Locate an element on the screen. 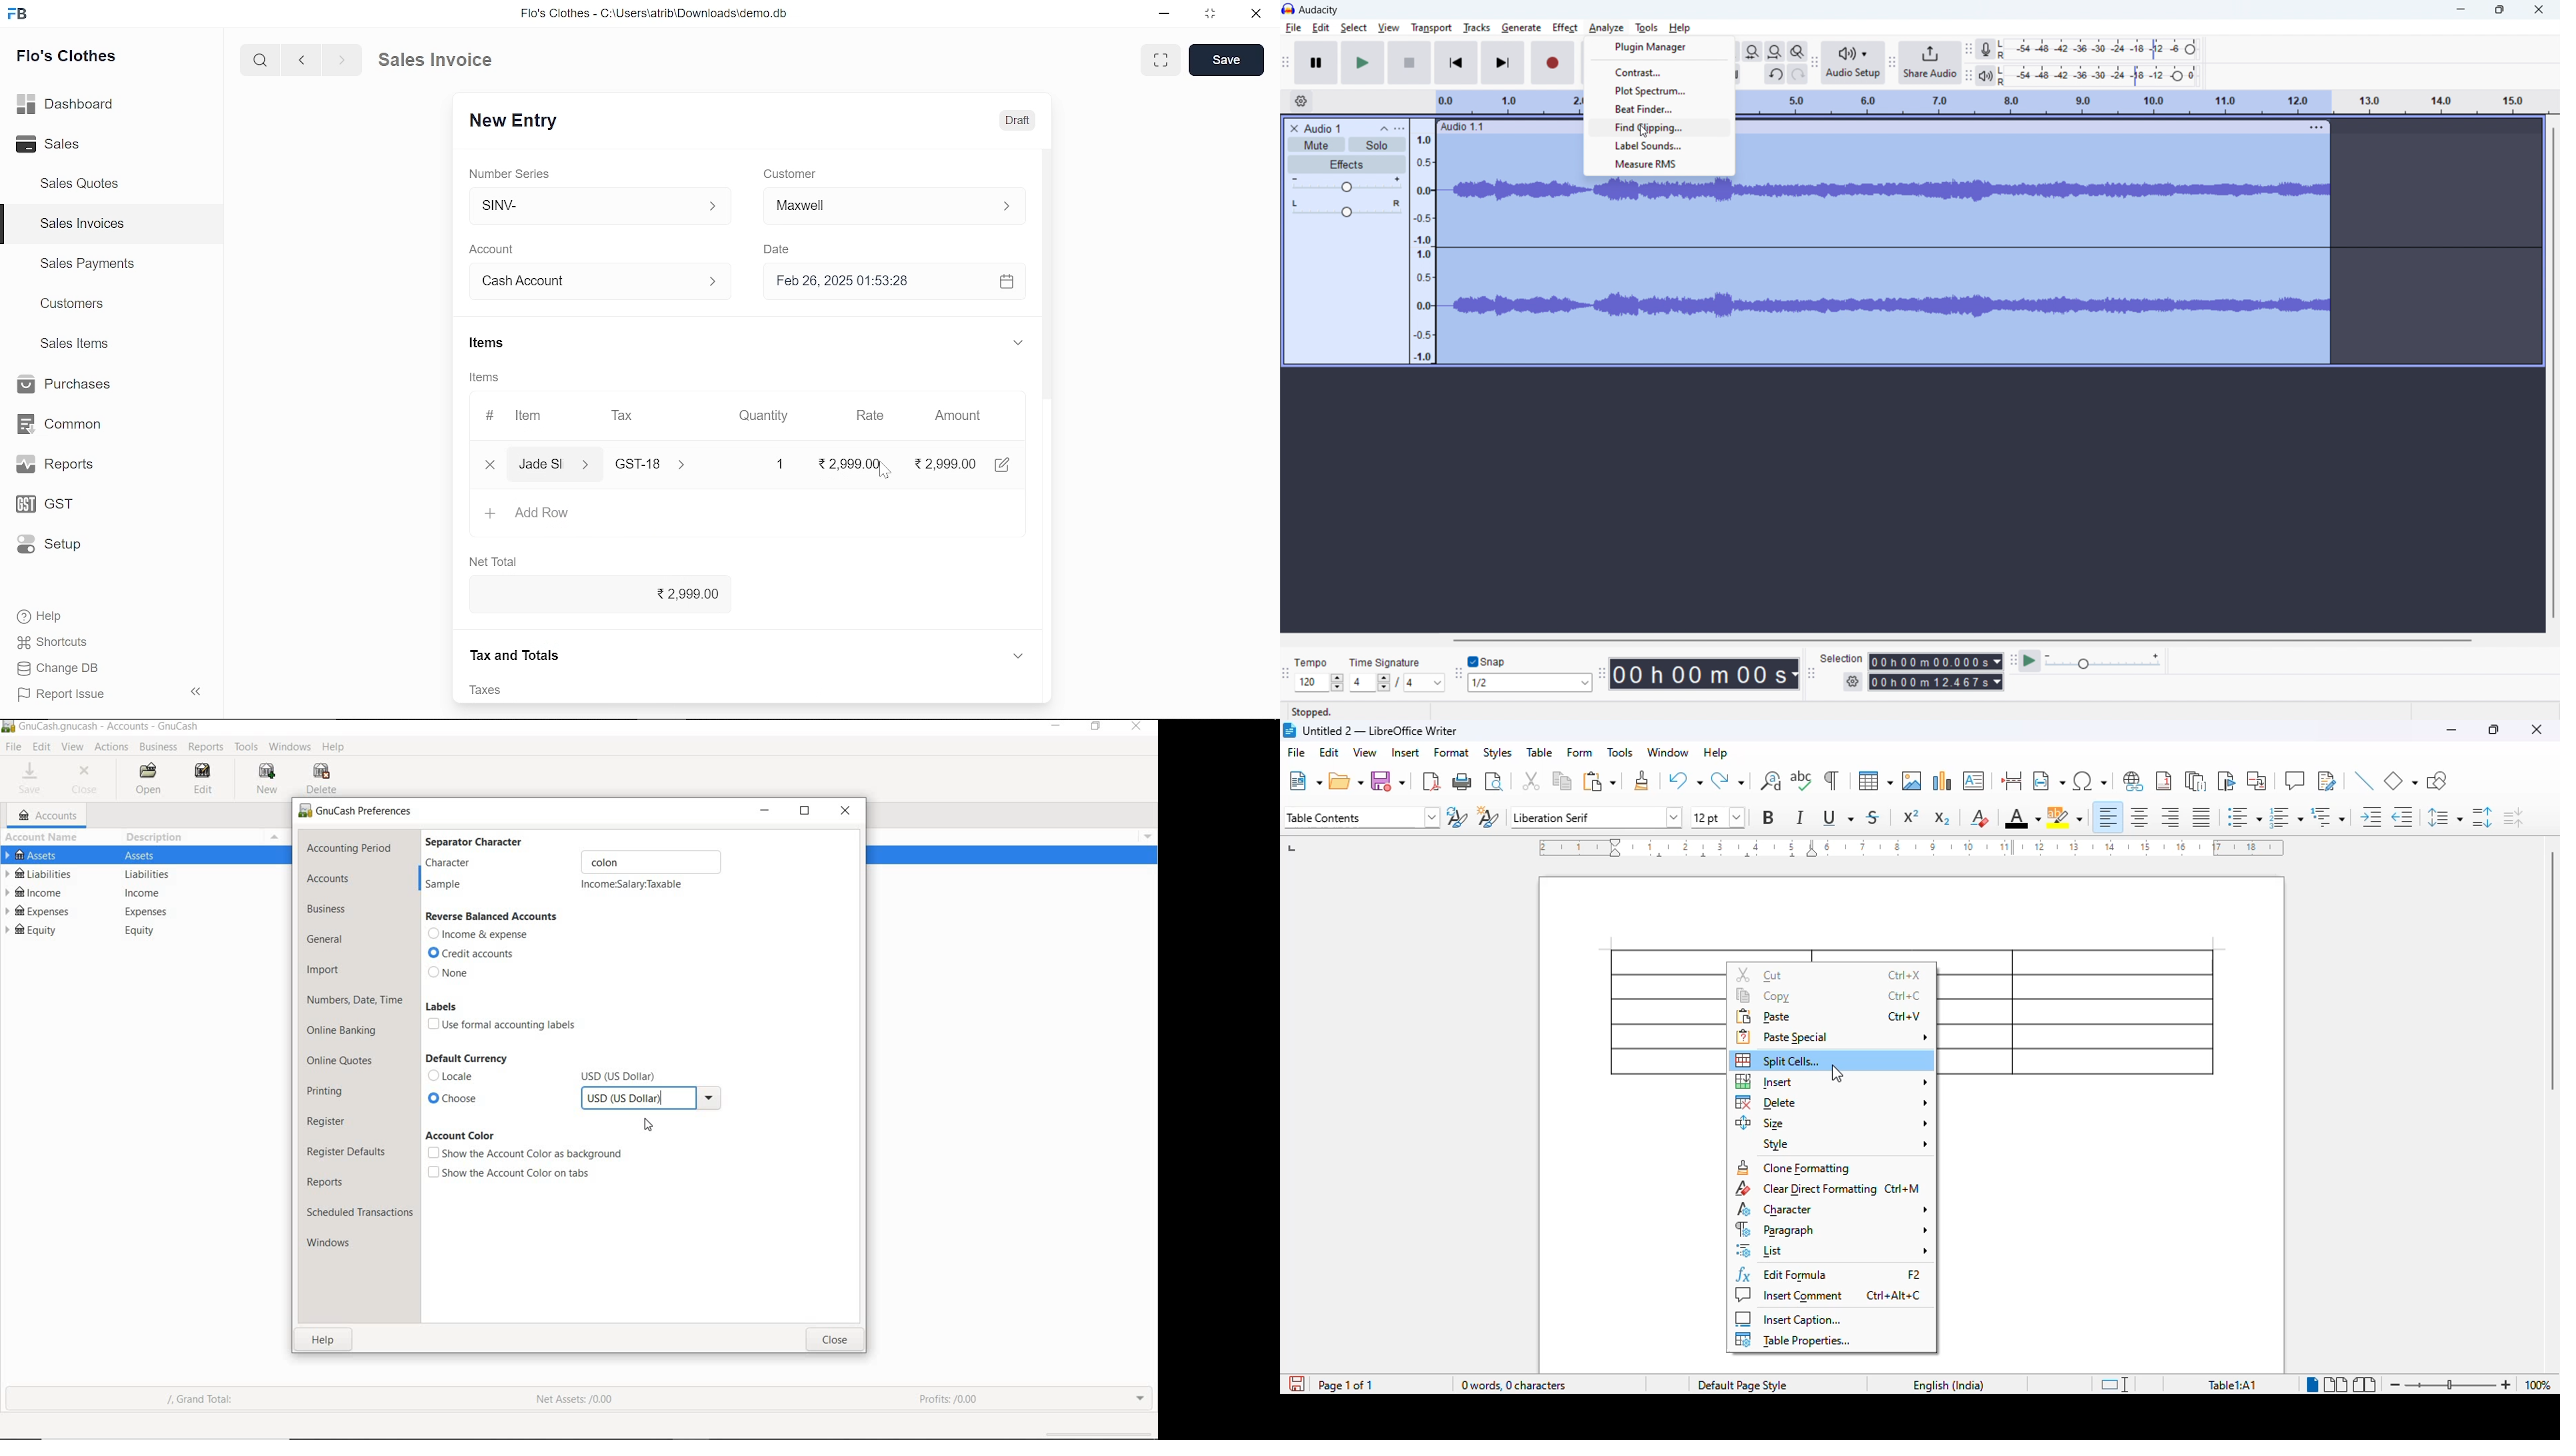  playback level is located at coordinates (2099, 76).